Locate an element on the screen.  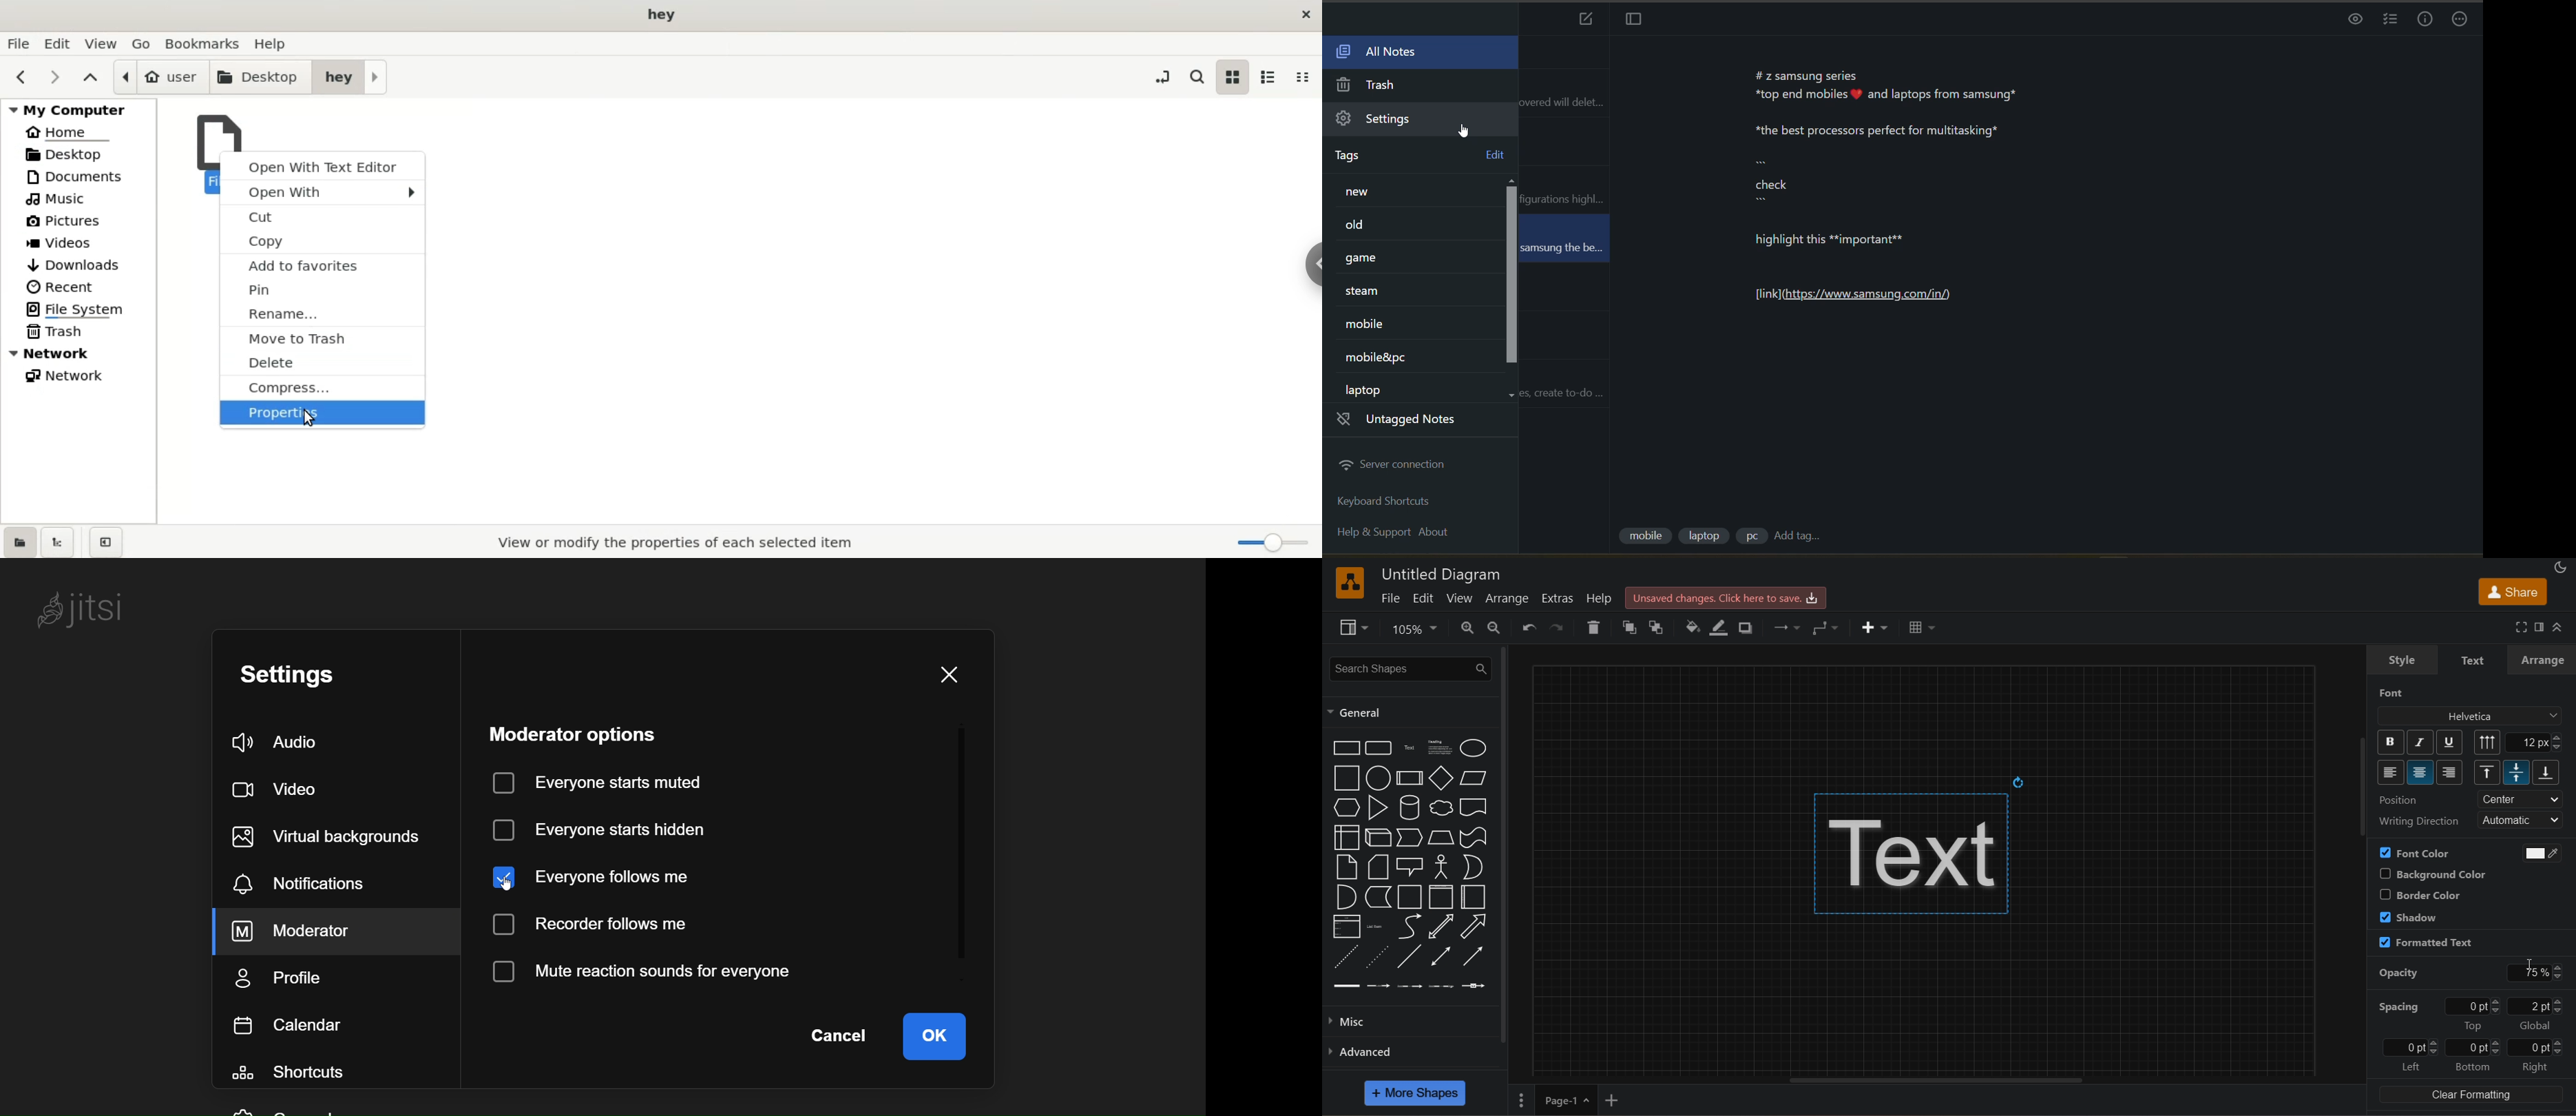
tag 3 is located at coordinates (1749, 538).